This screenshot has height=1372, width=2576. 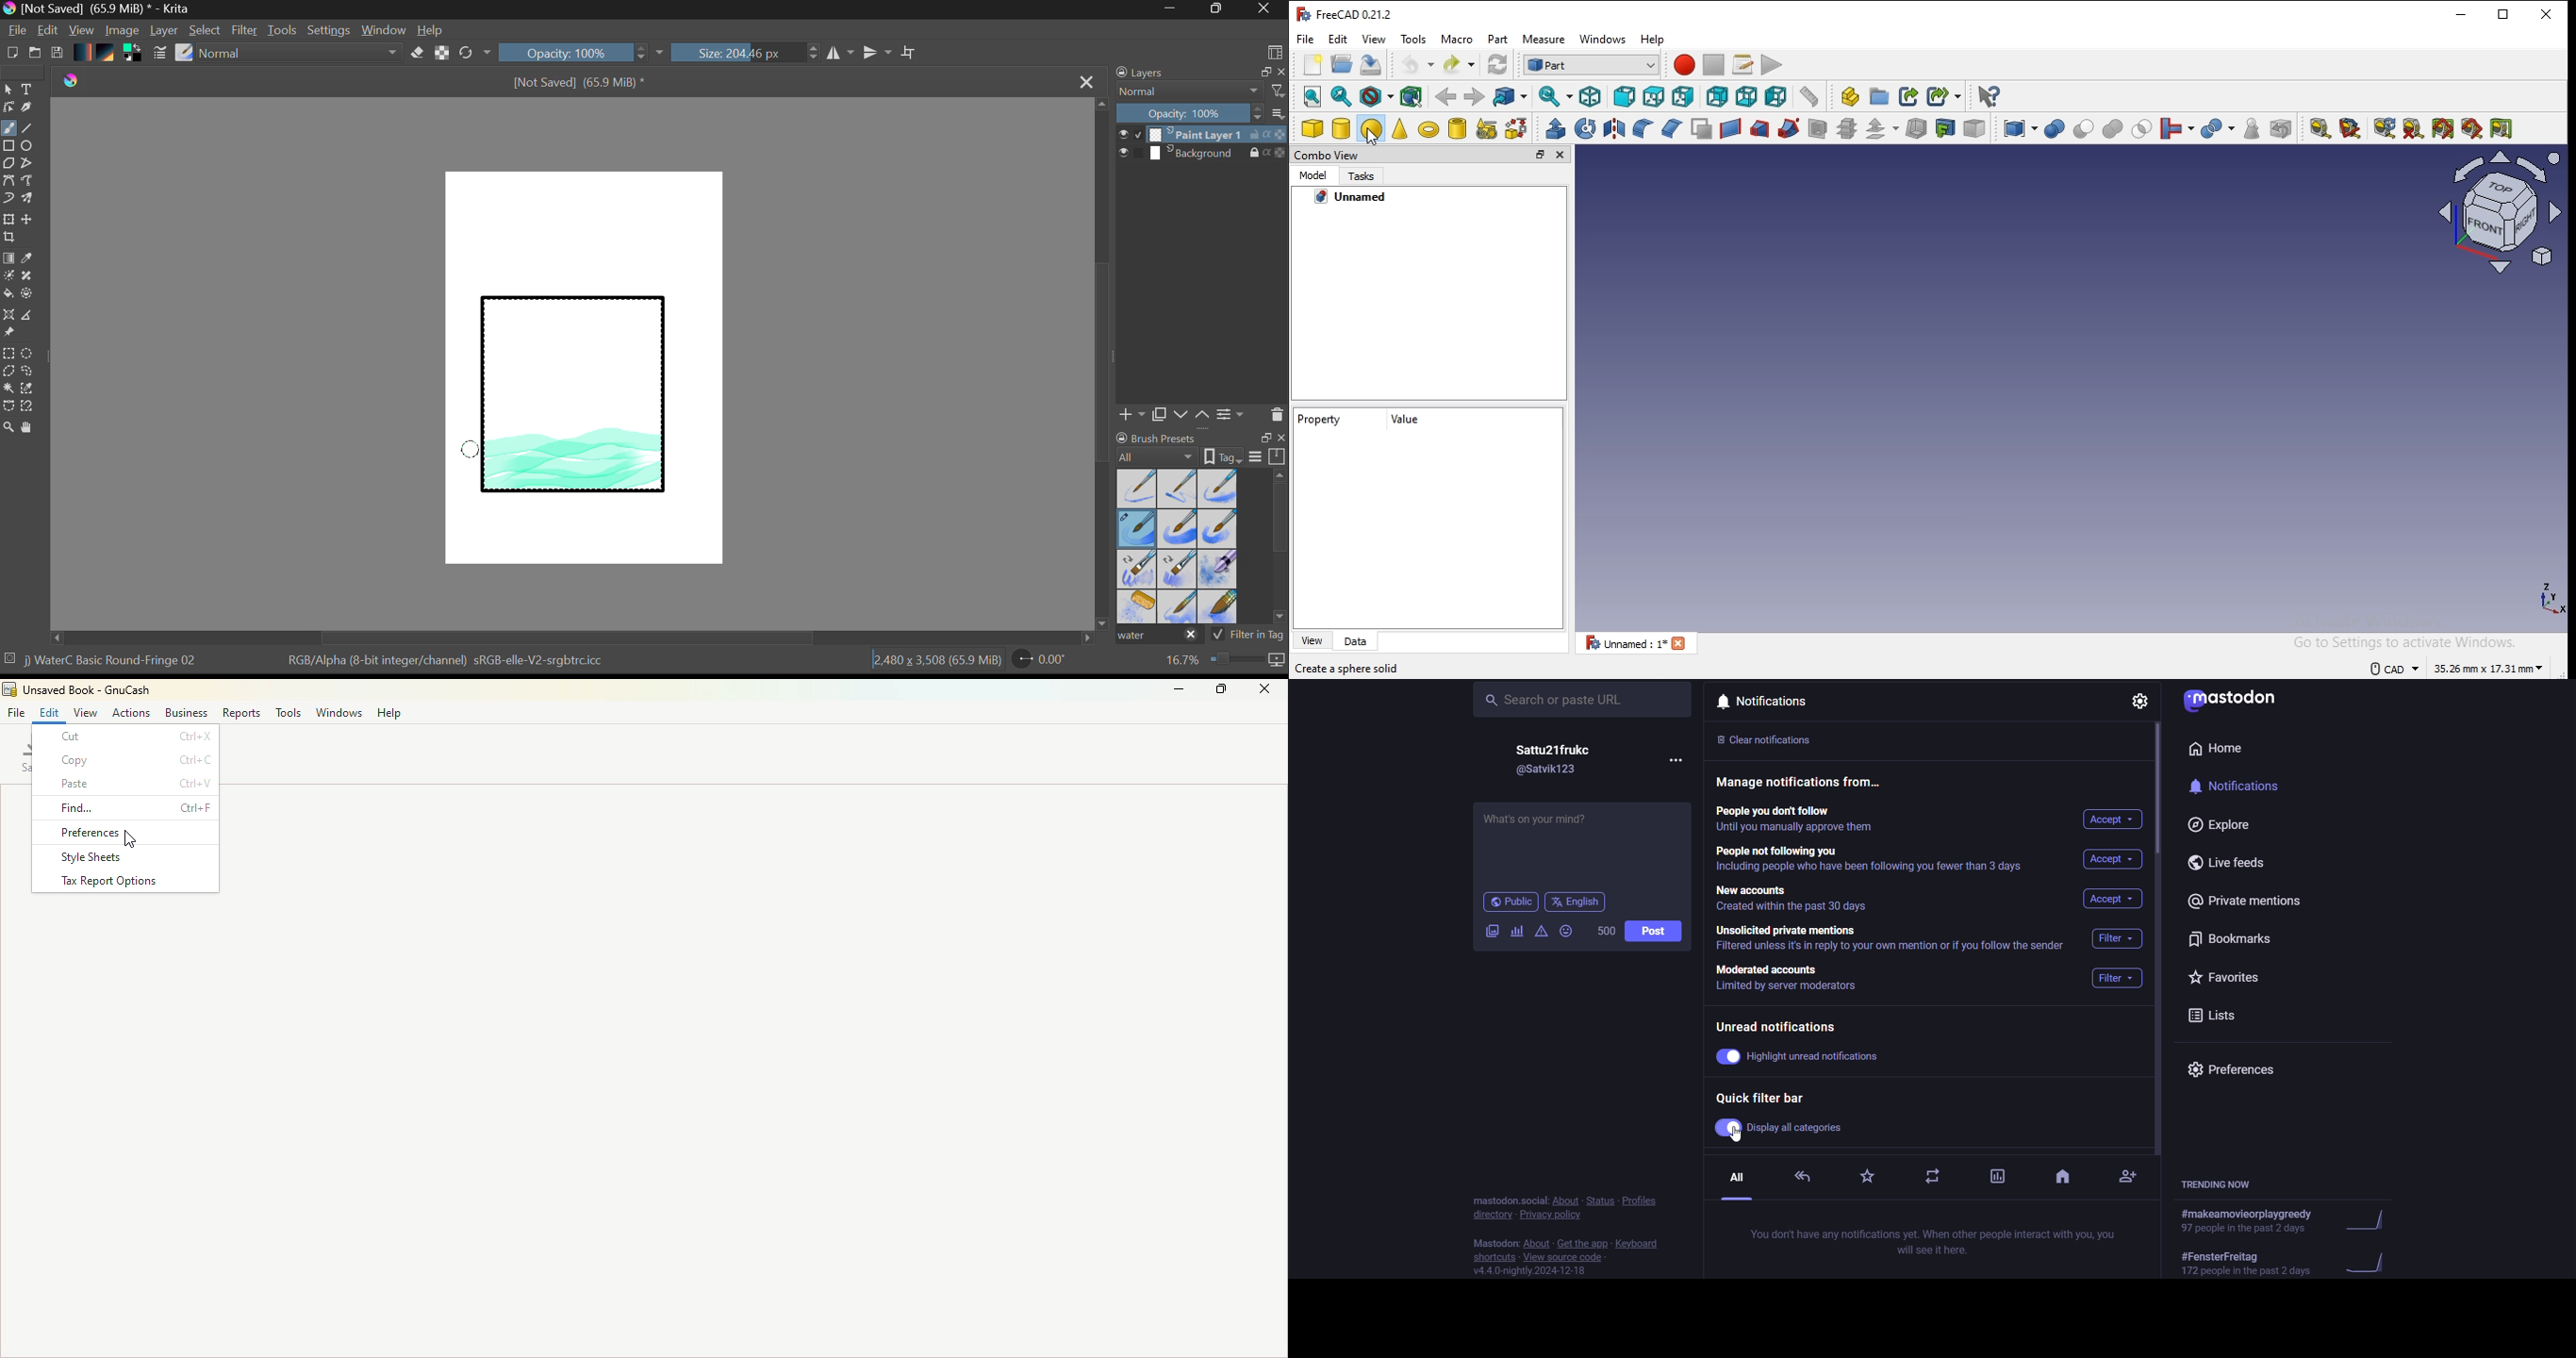 I want to click on Add Layer, so click(x=1132, y=415).